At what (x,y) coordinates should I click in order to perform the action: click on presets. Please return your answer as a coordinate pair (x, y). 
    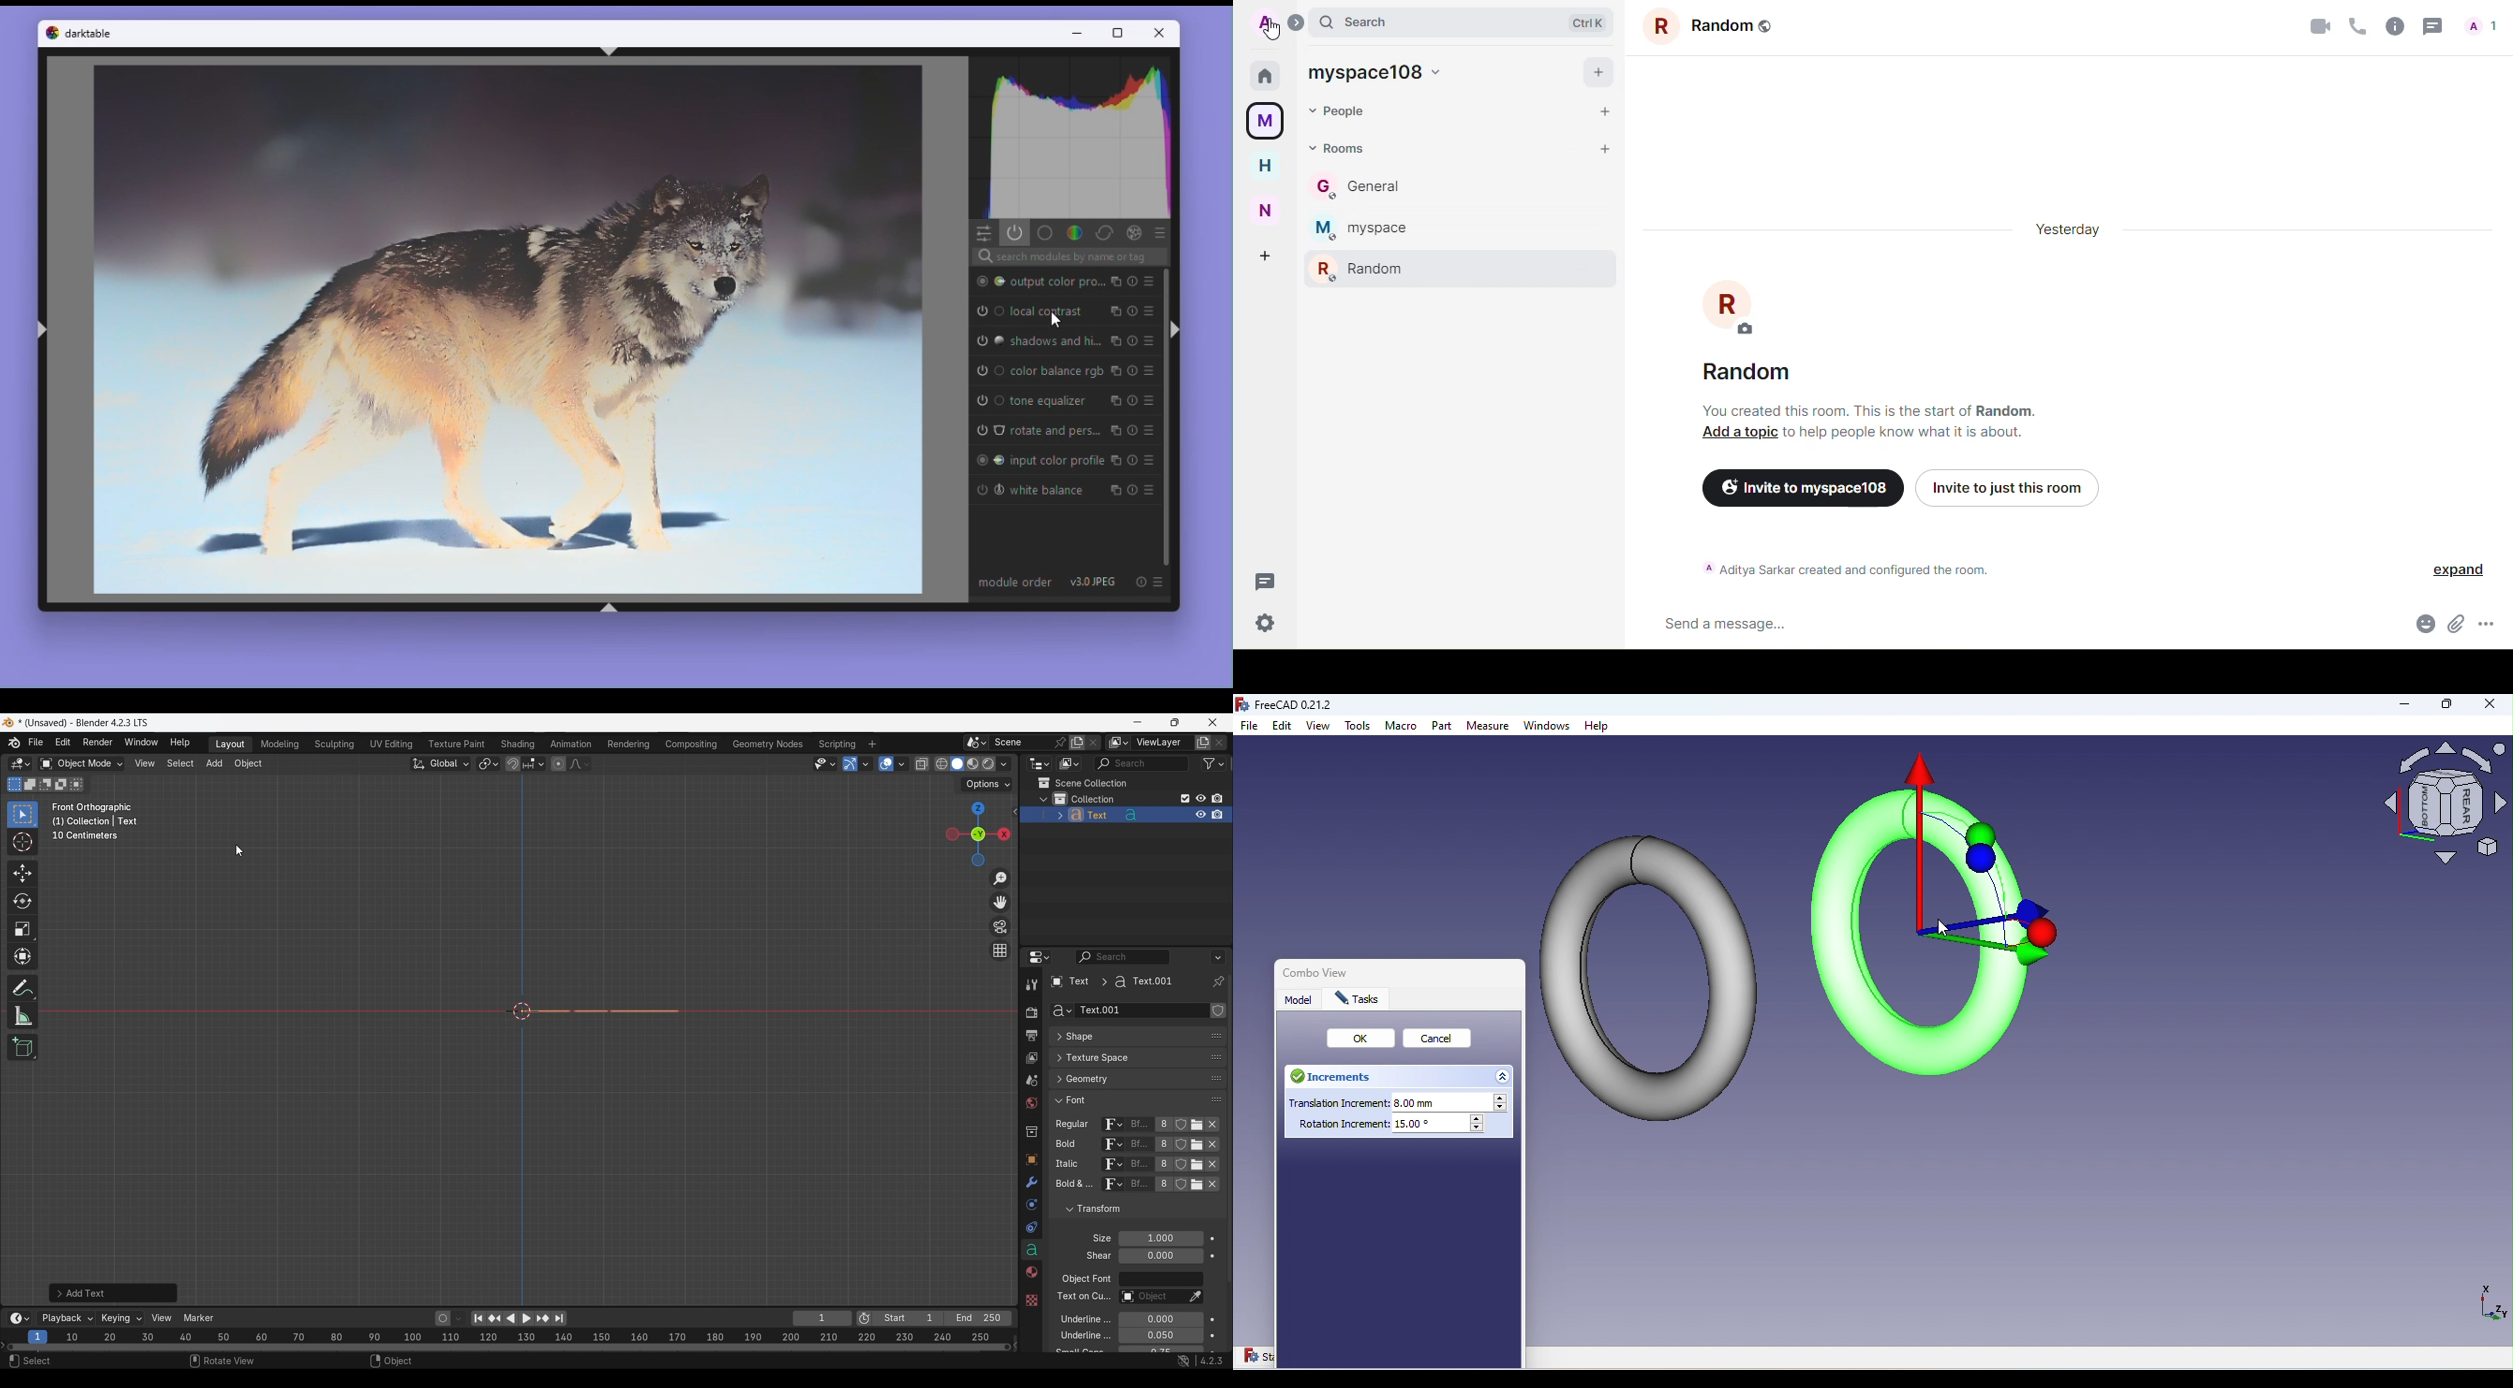
    Looking at the image, I should click on (1156, 456).